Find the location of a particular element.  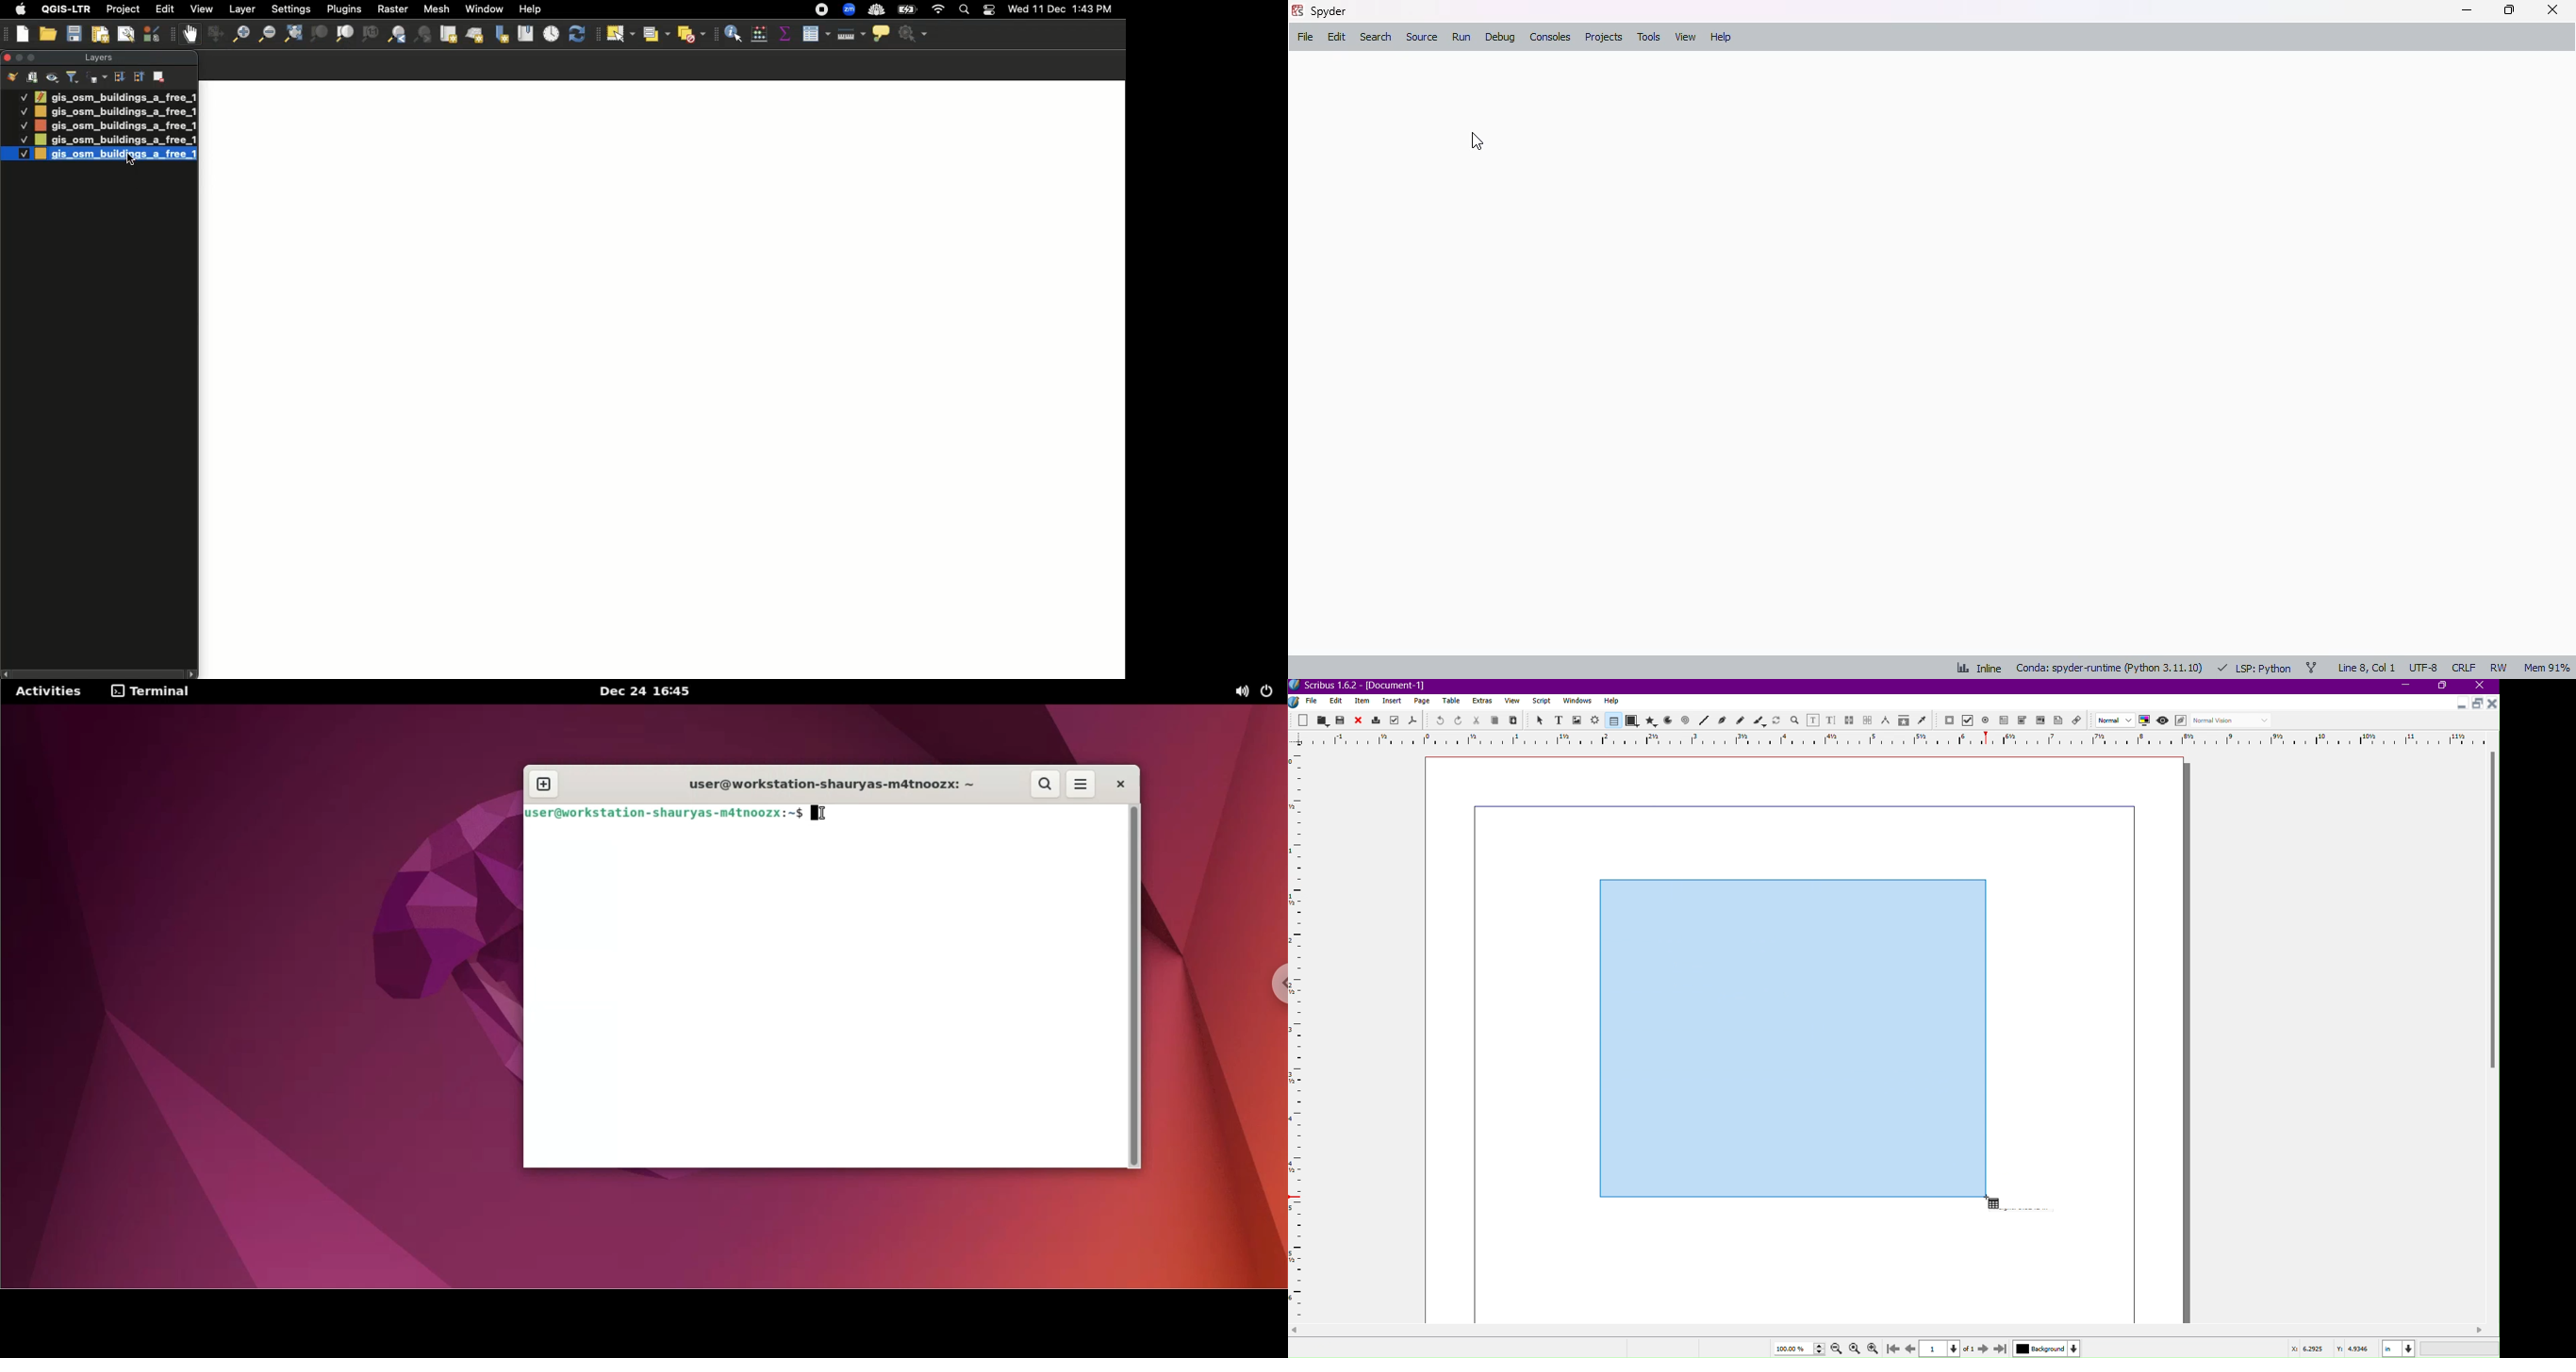

Settings is located at coordinates (915, 34).